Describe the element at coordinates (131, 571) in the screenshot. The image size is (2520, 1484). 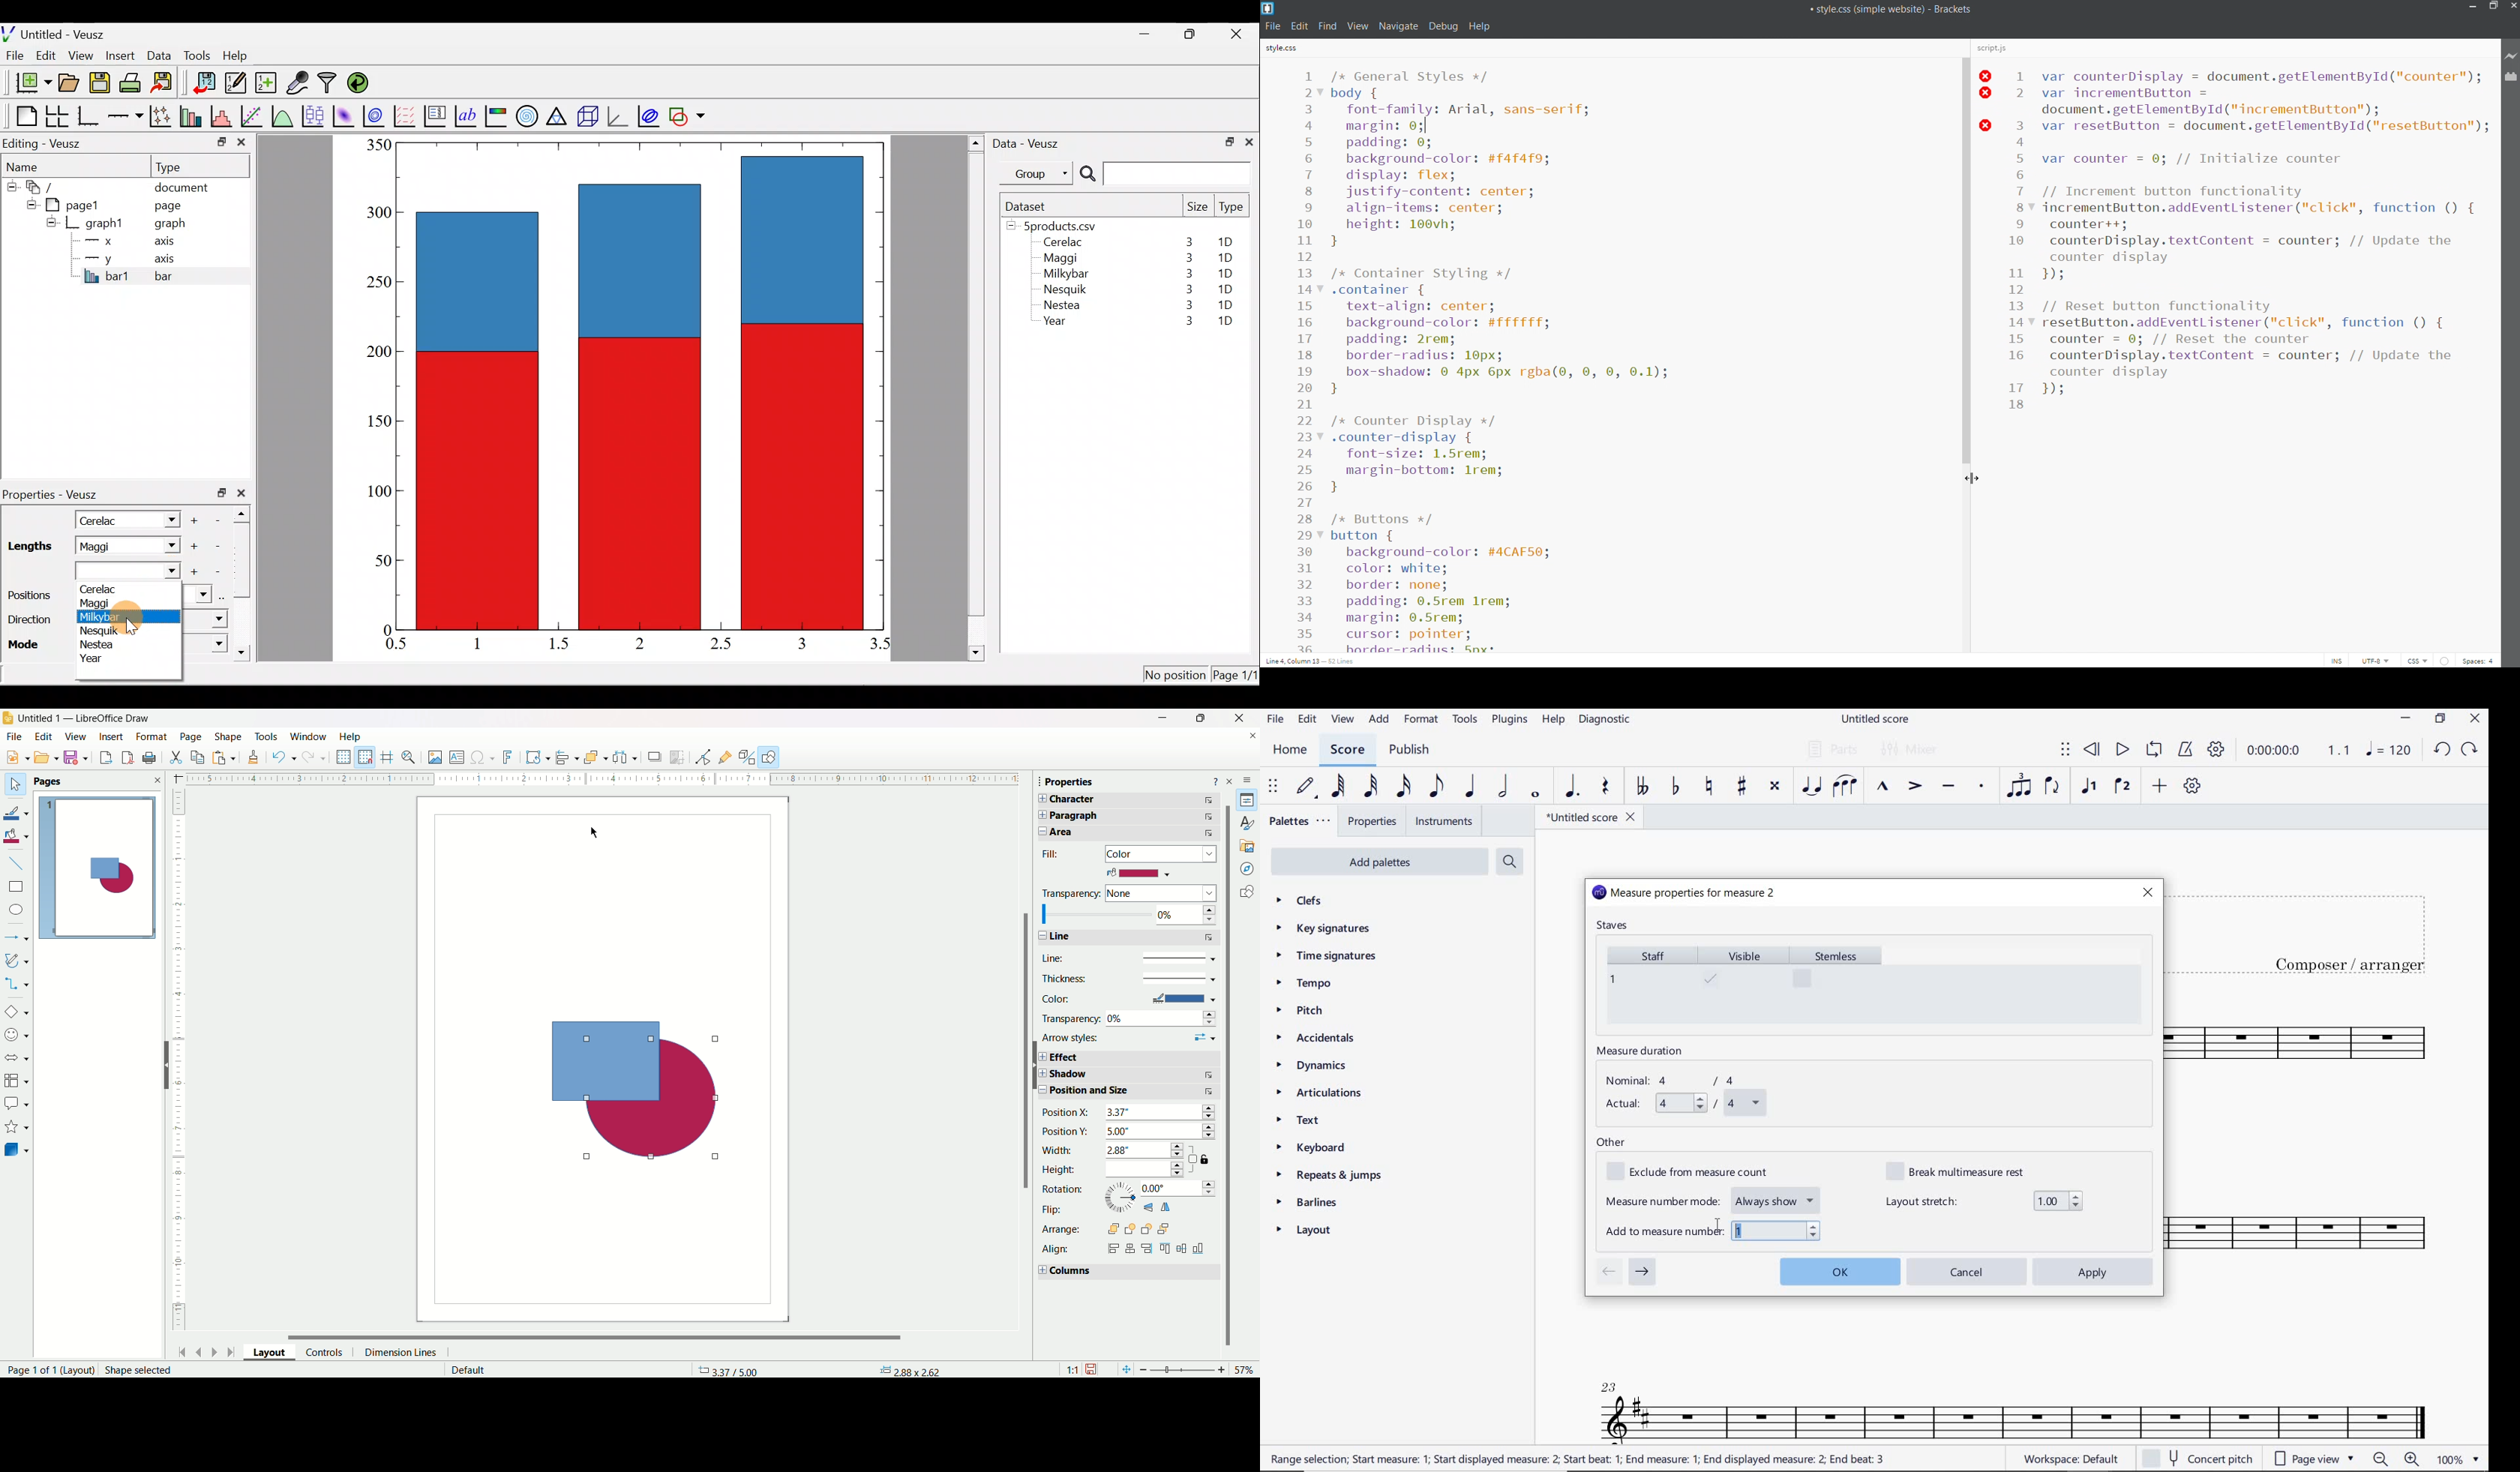
I see `Length dropdown` at that location.